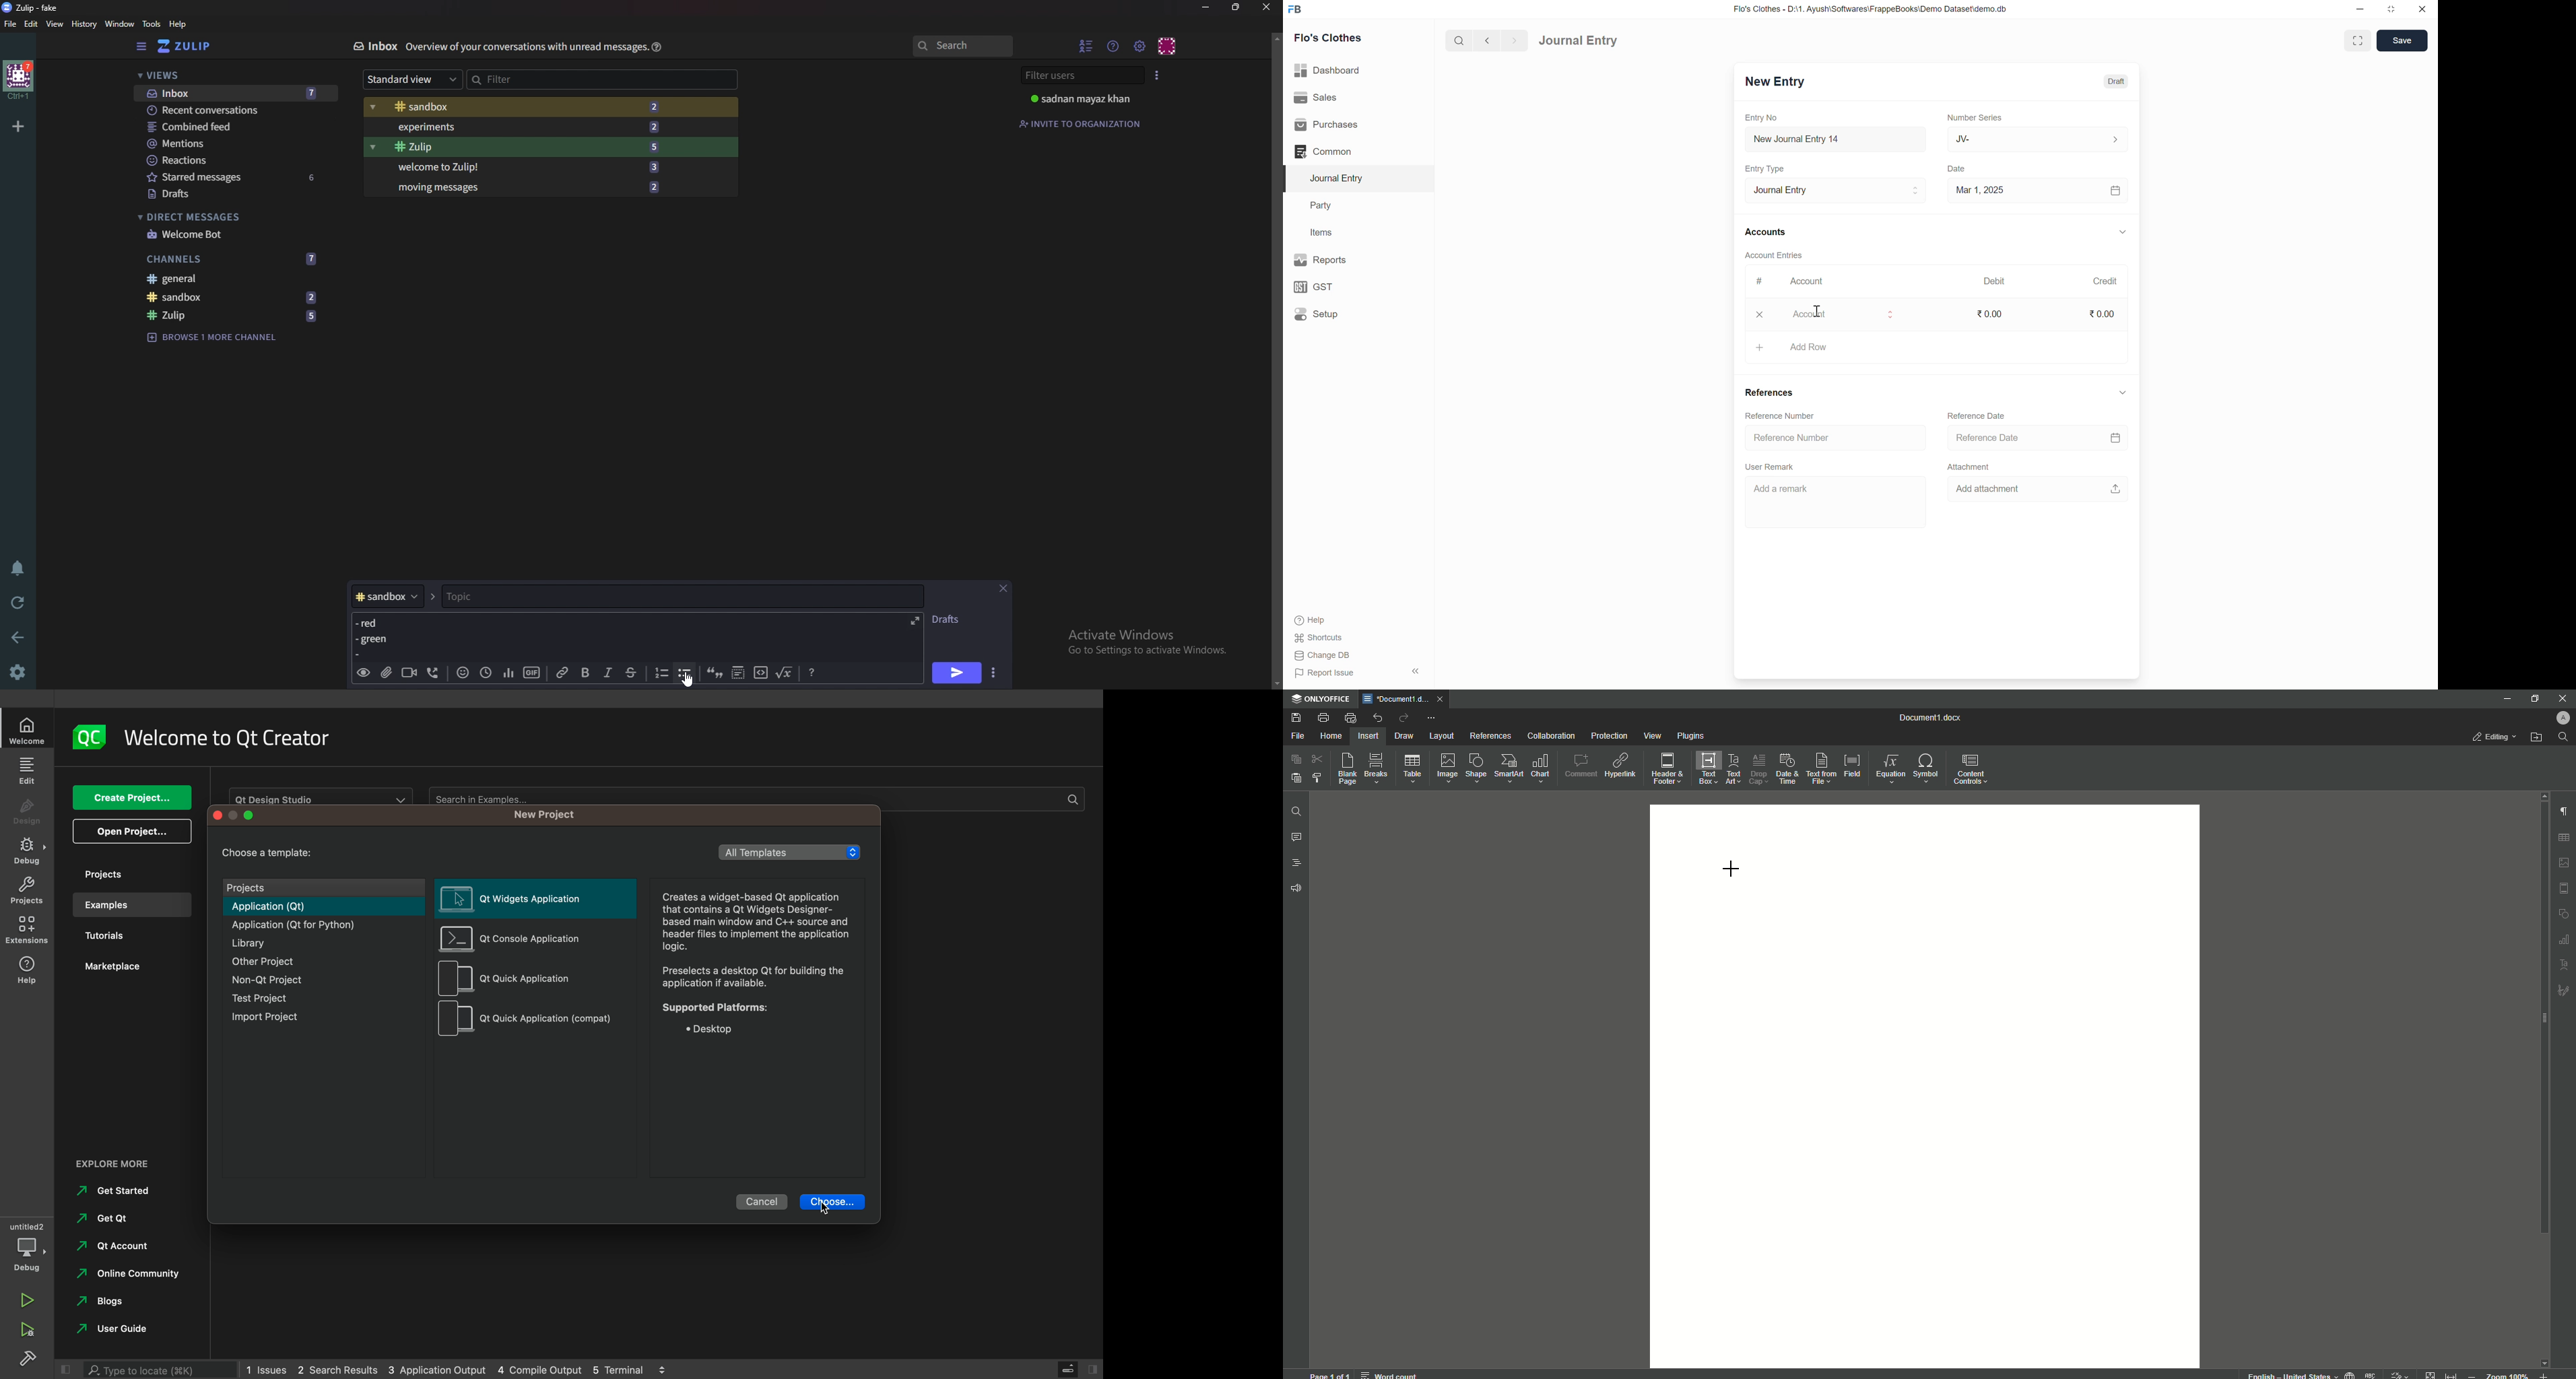  What do you see at coordinates (102, 1218) in the screenshot?
I see `get qt` at bounding box center [102, 1218].